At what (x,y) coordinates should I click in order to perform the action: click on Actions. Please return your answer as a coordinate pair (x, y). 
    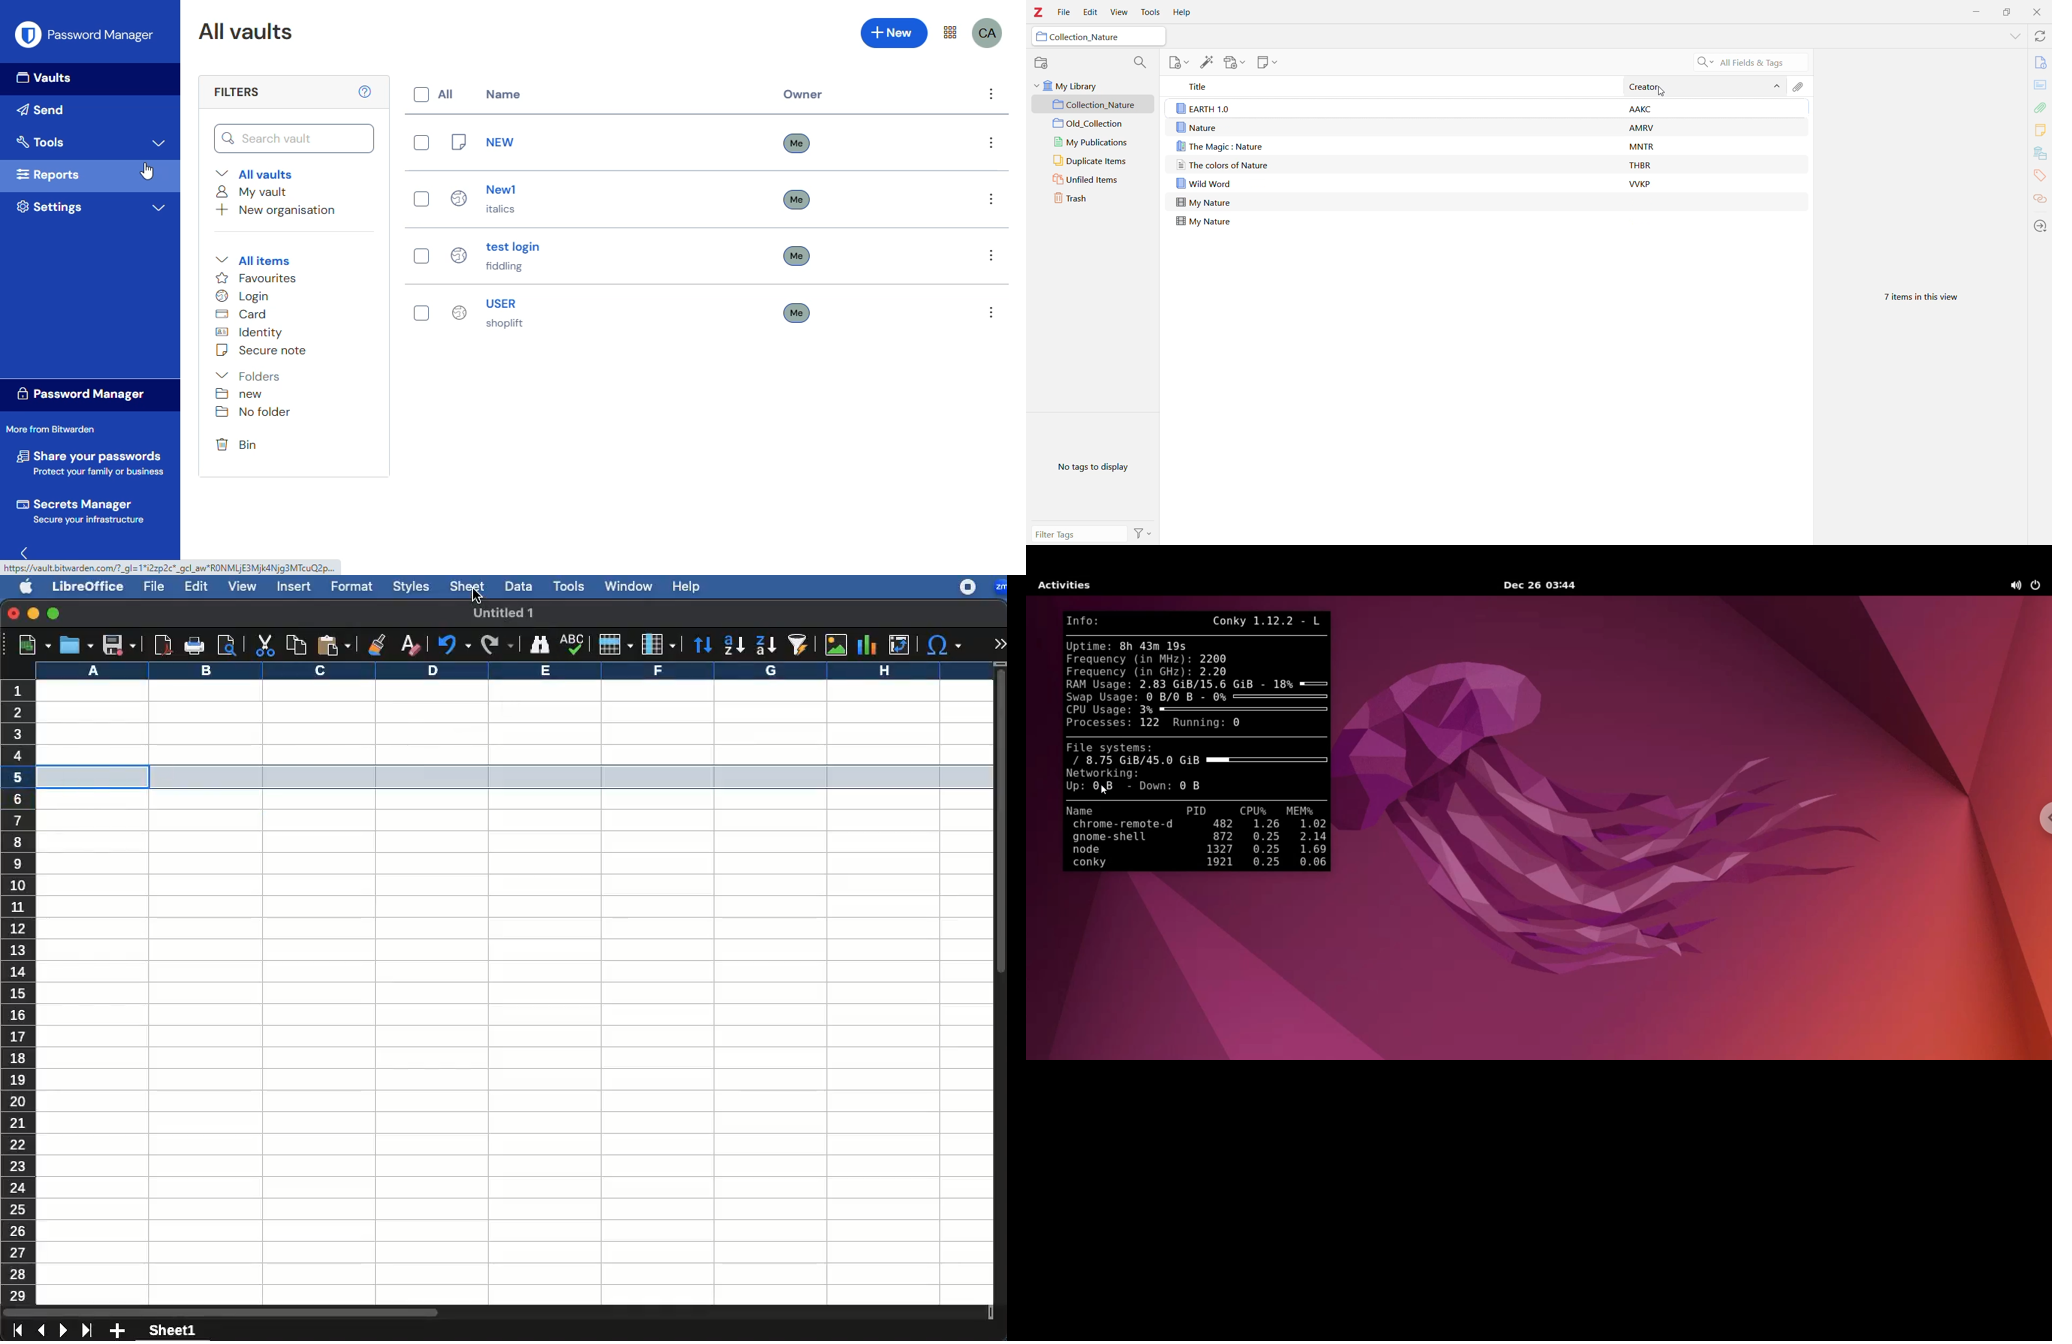
    Looking at the image, I should click on (1144, 534).